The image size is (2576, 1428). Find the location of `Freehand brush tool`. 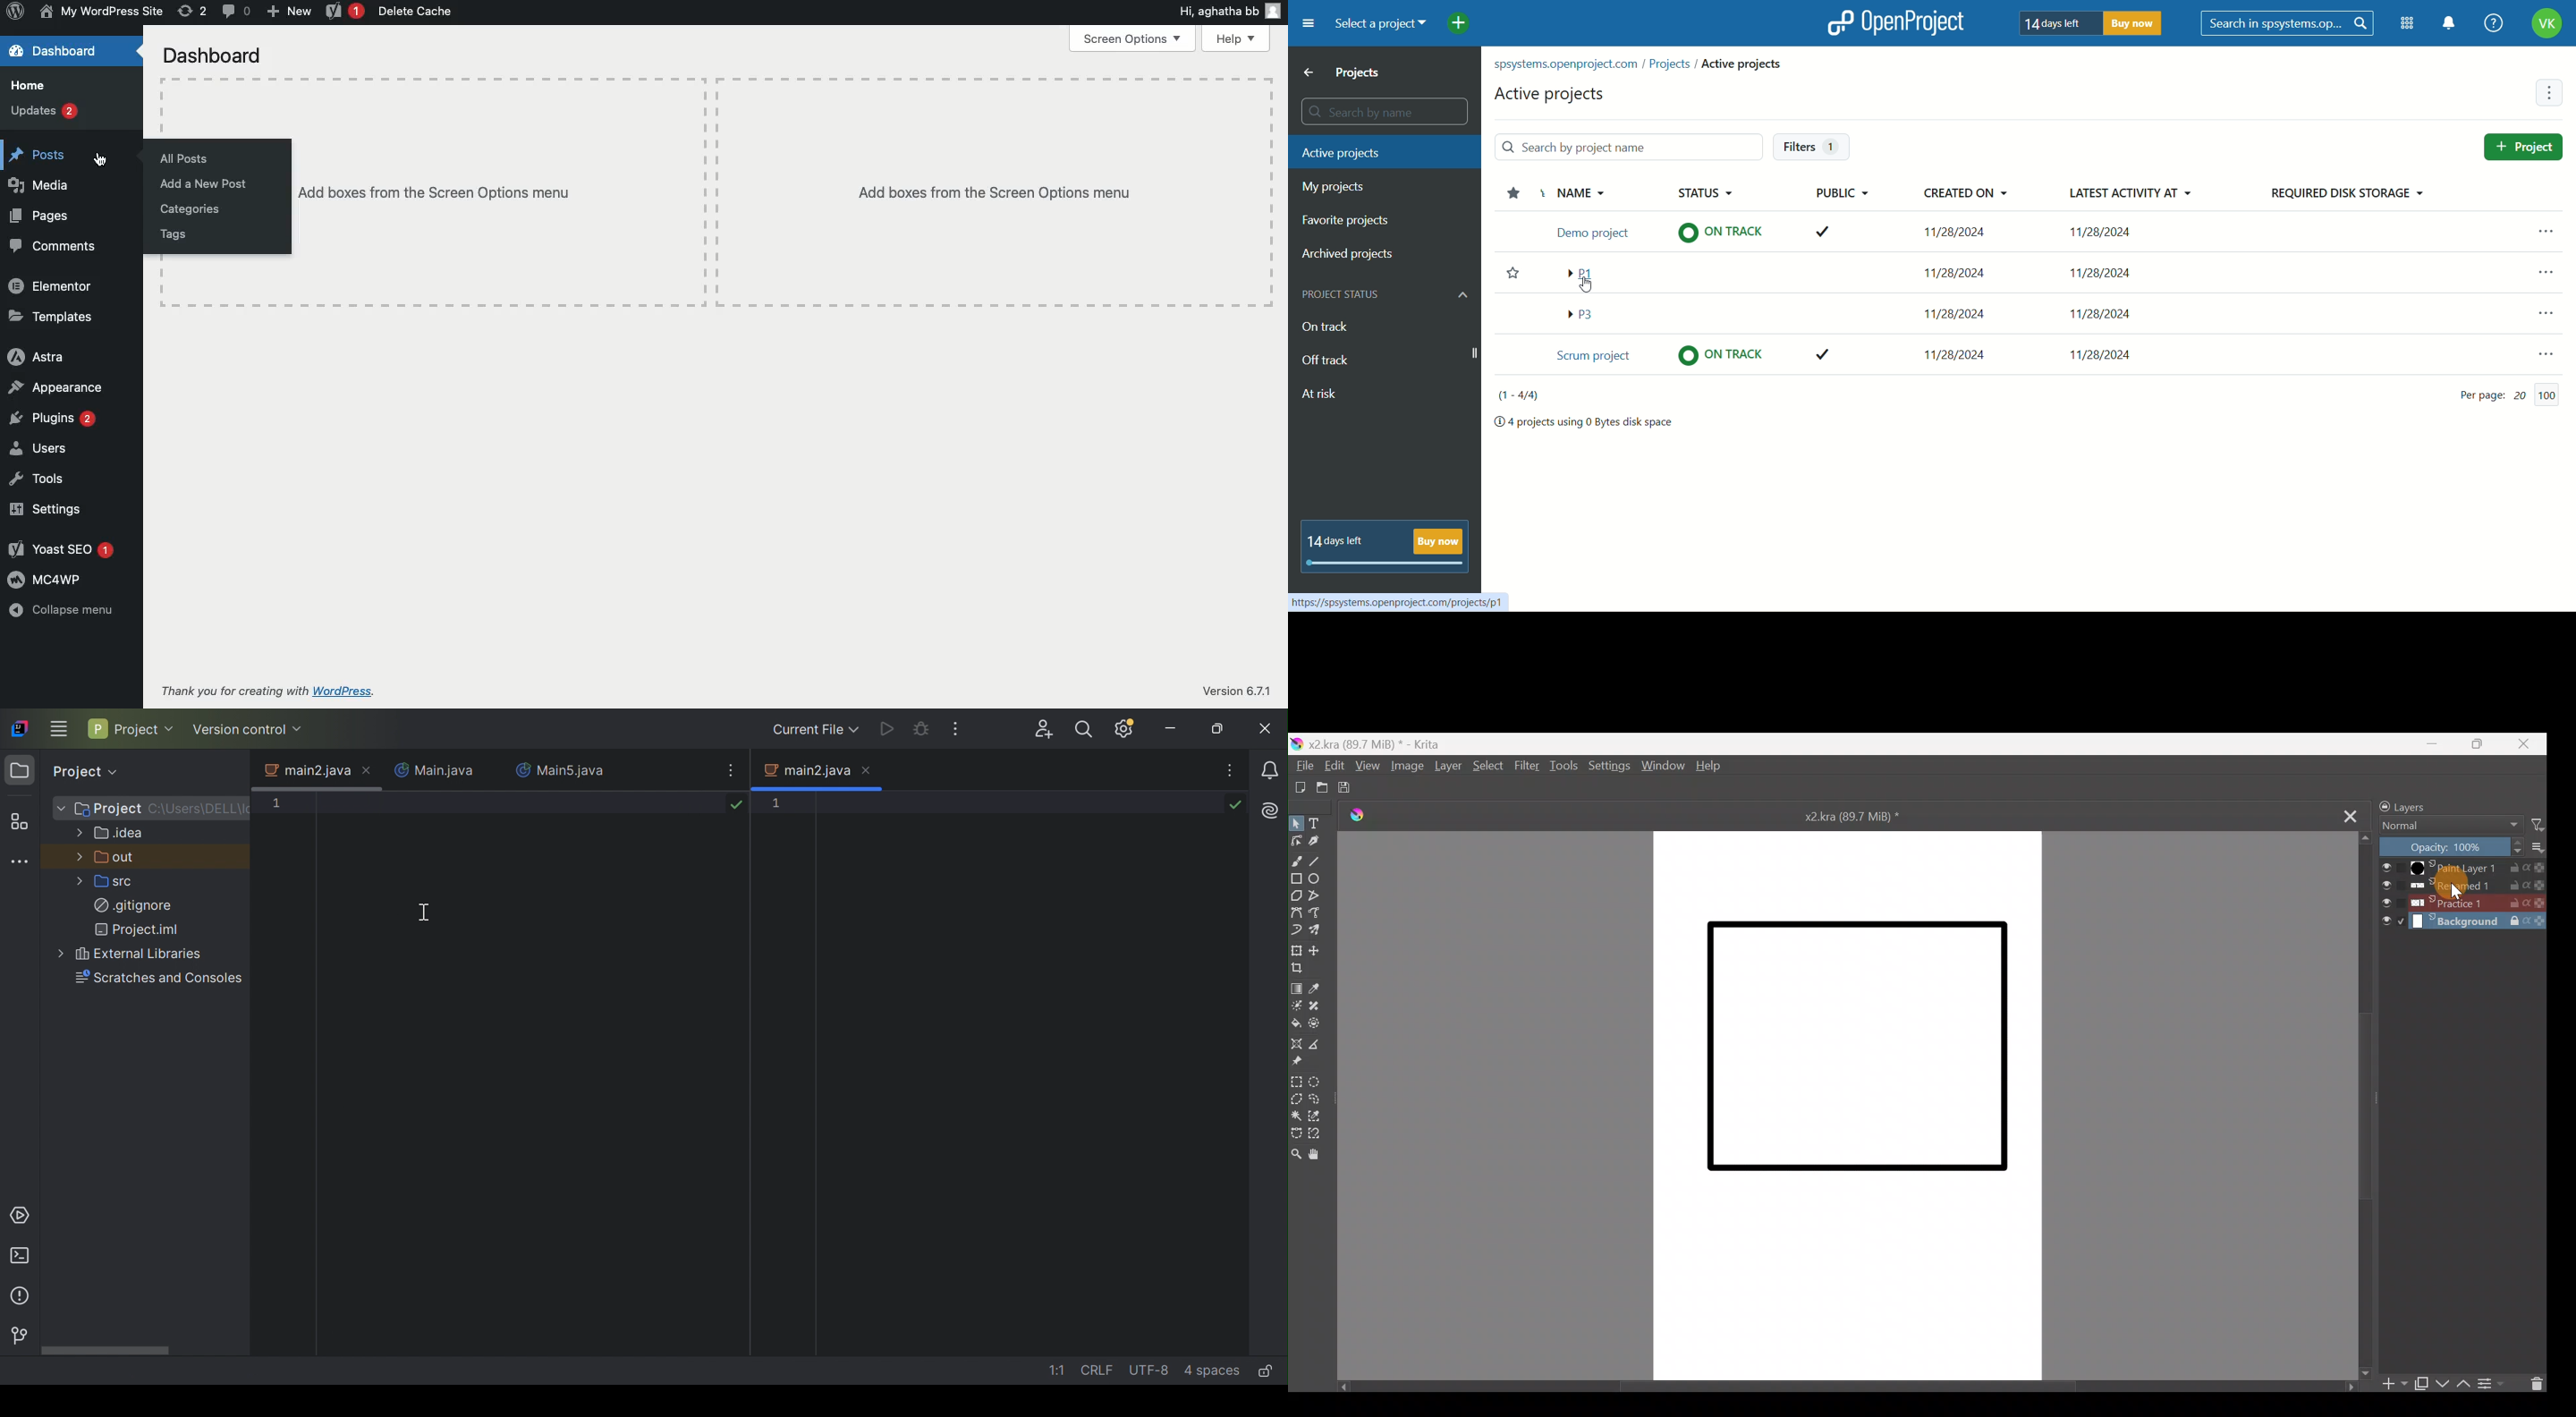

Freehand brush tool is located at coordinates (1298, 861).